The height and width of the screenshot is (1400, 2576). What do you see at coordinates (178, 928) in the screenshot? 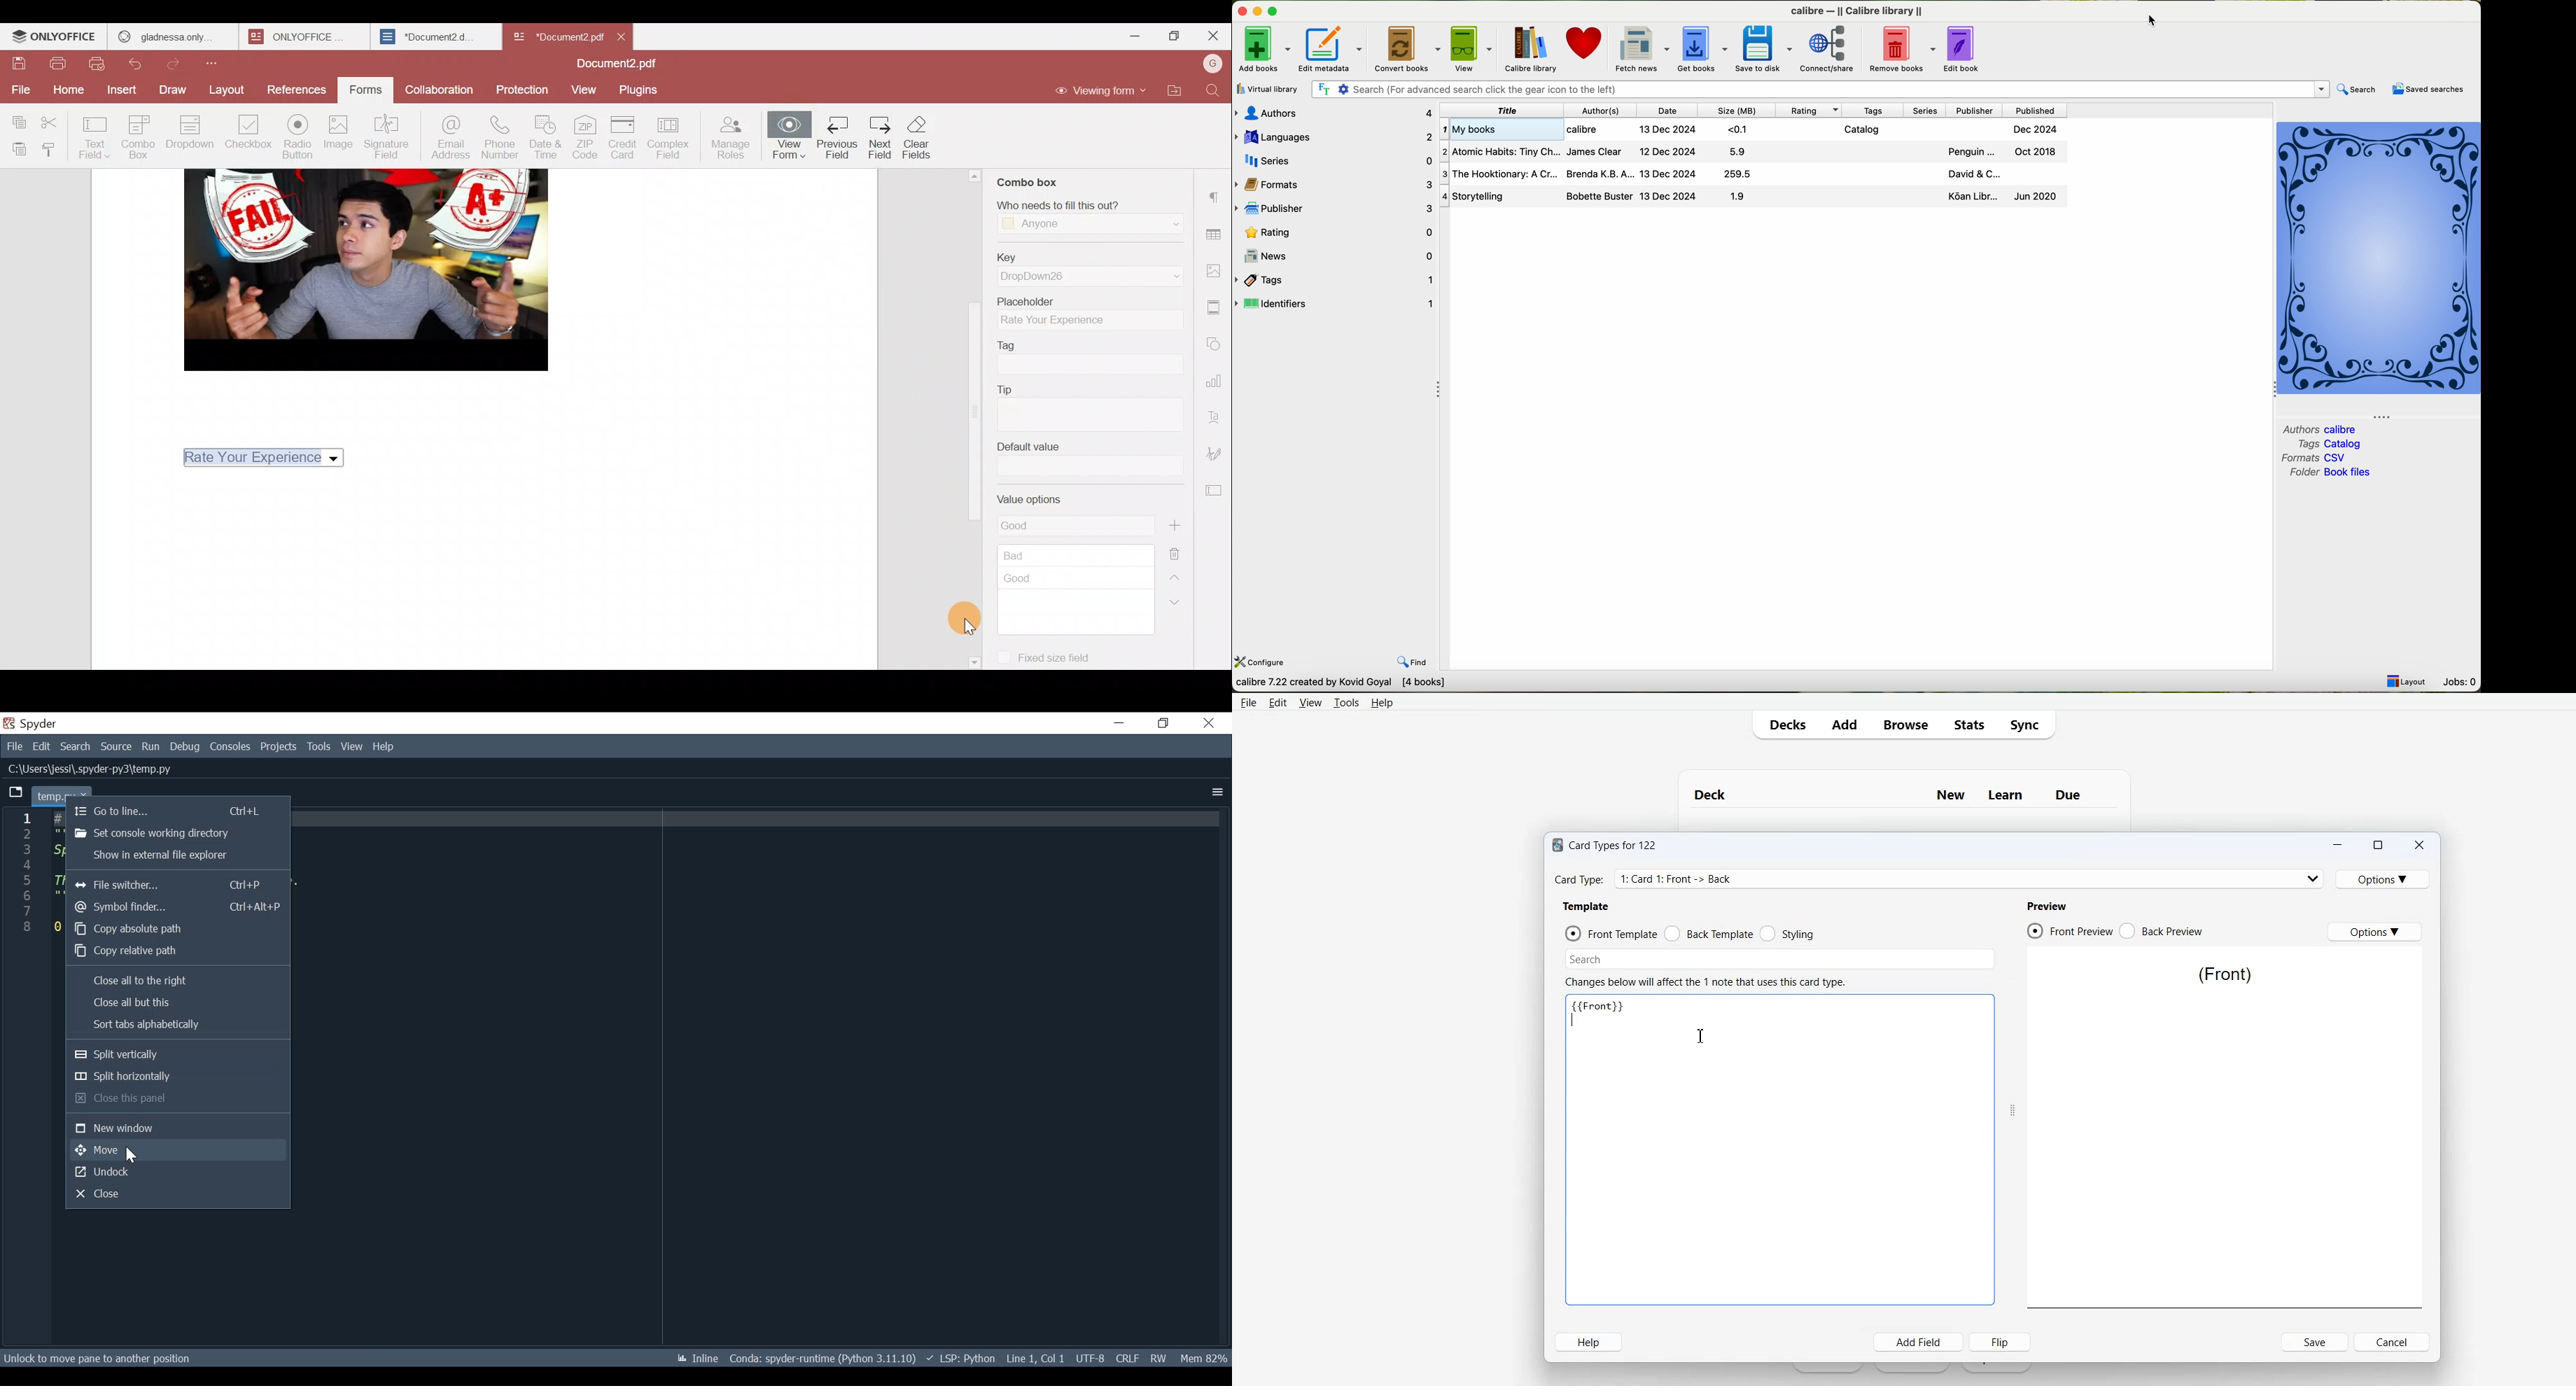
I see `Copy absolute path` at bounding box center [178, 928].